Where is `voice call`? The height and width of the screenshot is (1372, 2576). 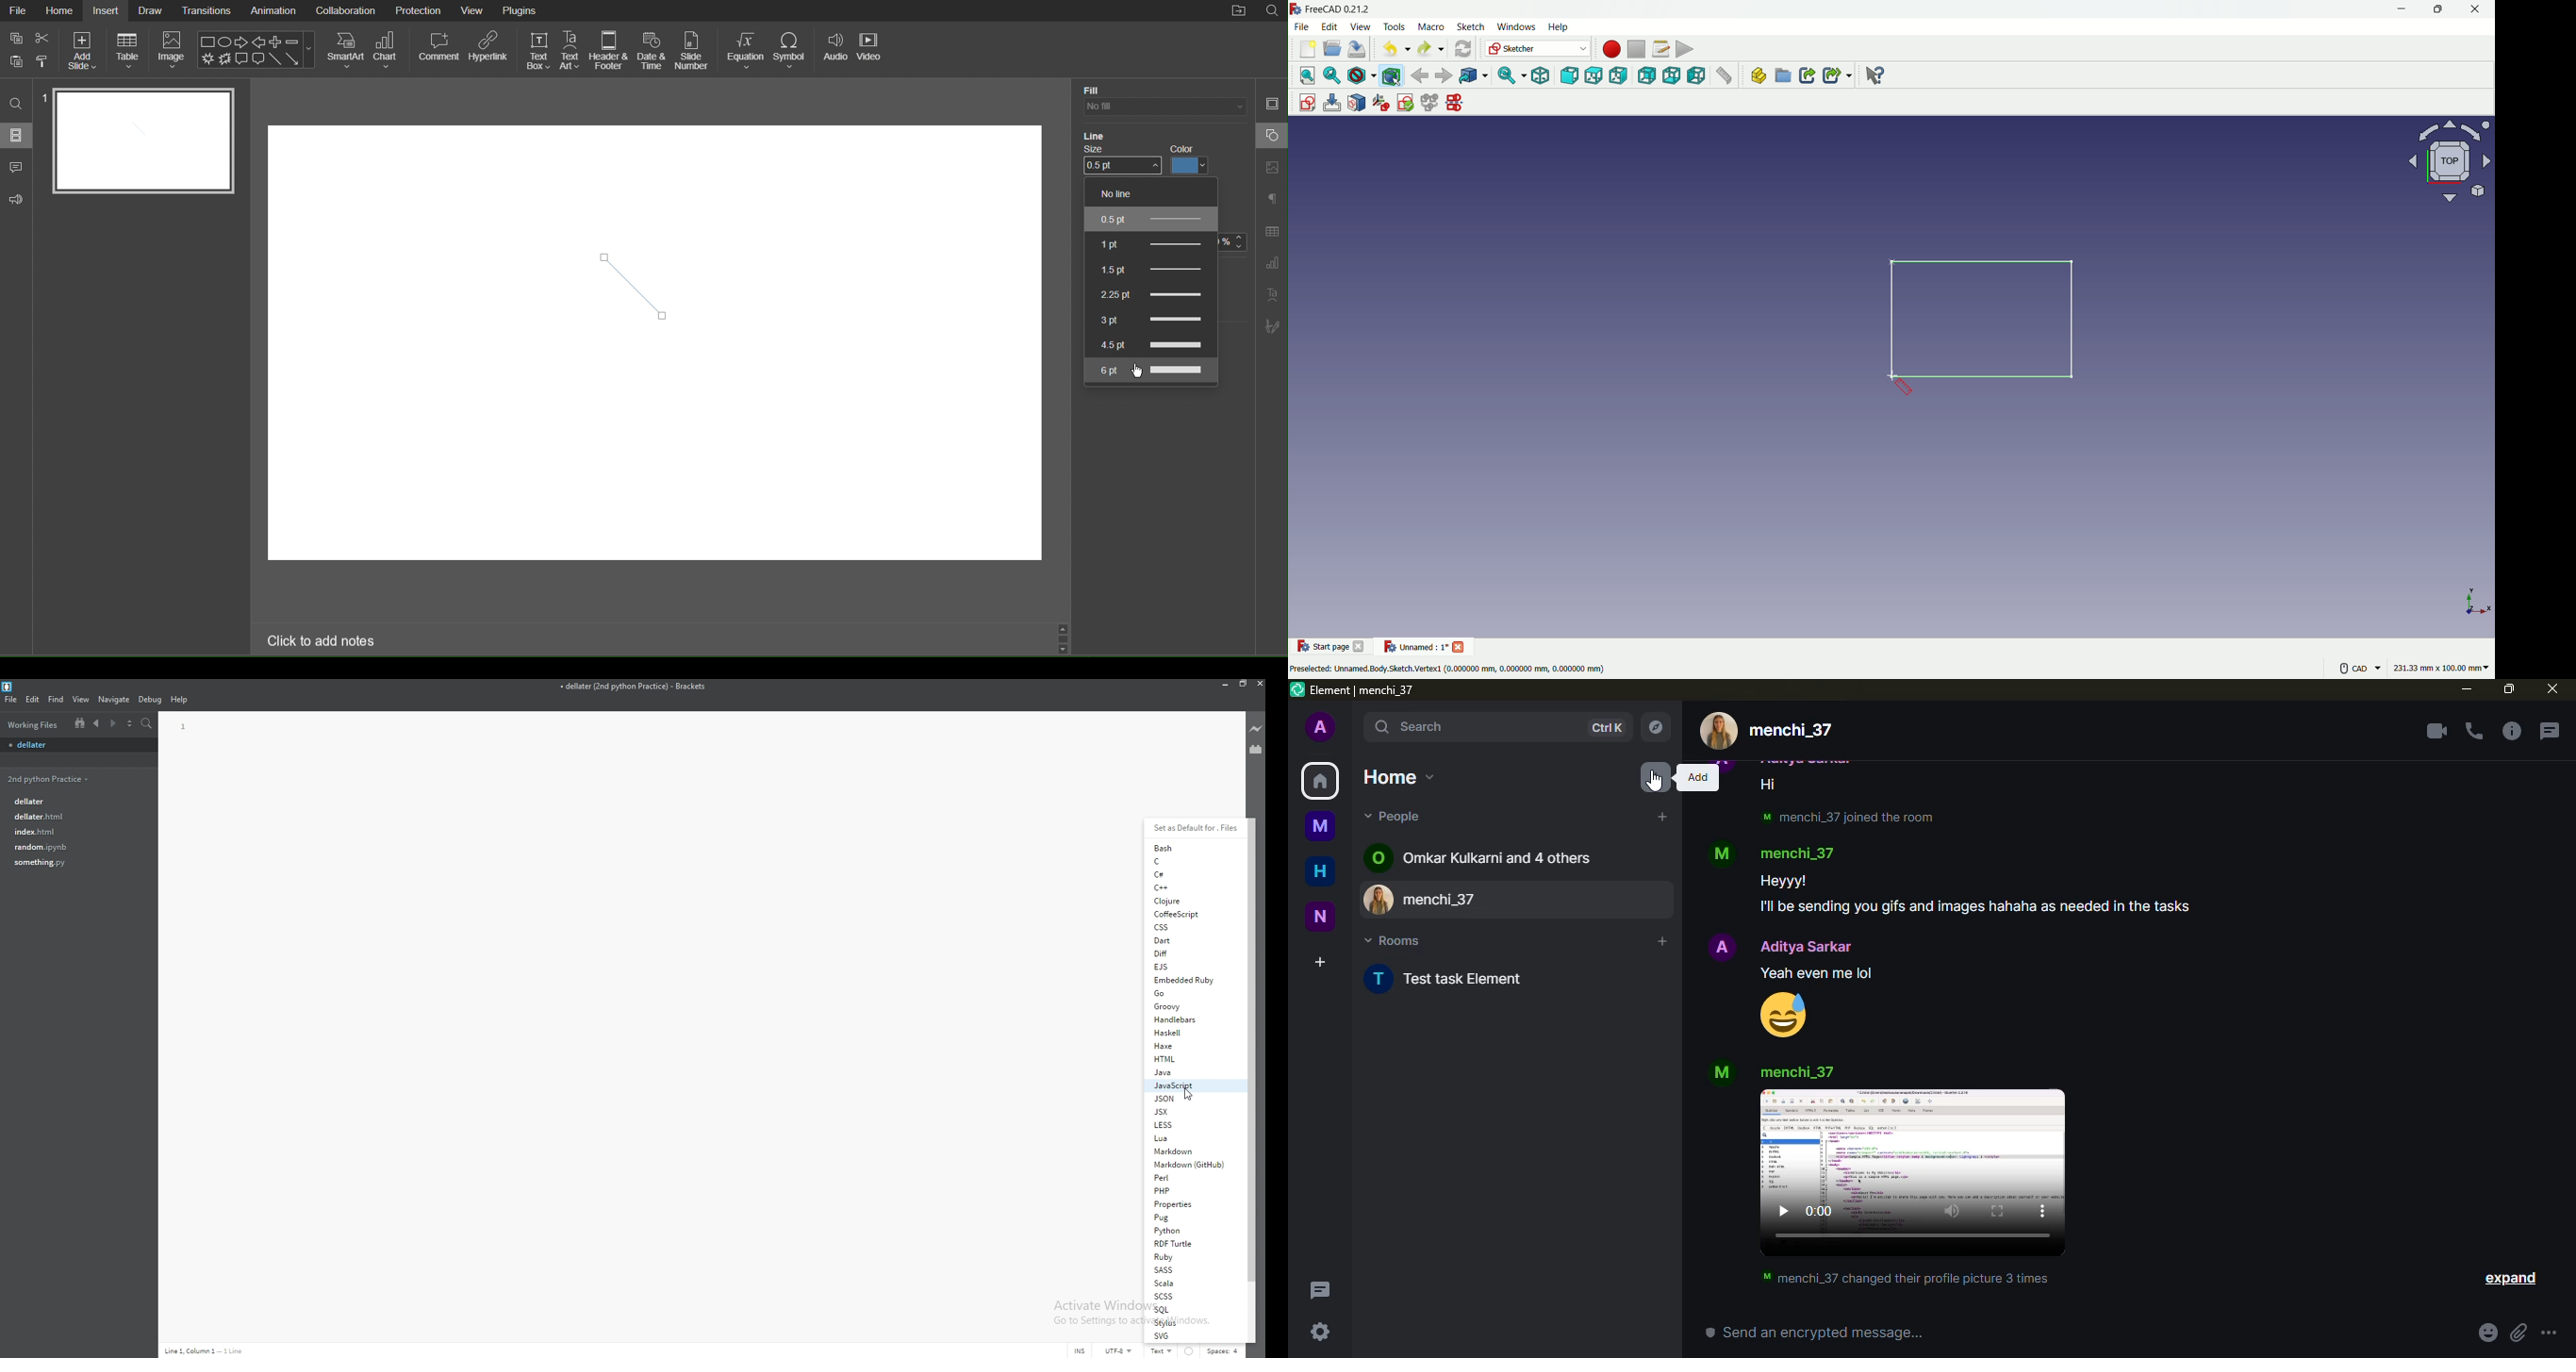
voice call is located at coordinates (2474, 731).